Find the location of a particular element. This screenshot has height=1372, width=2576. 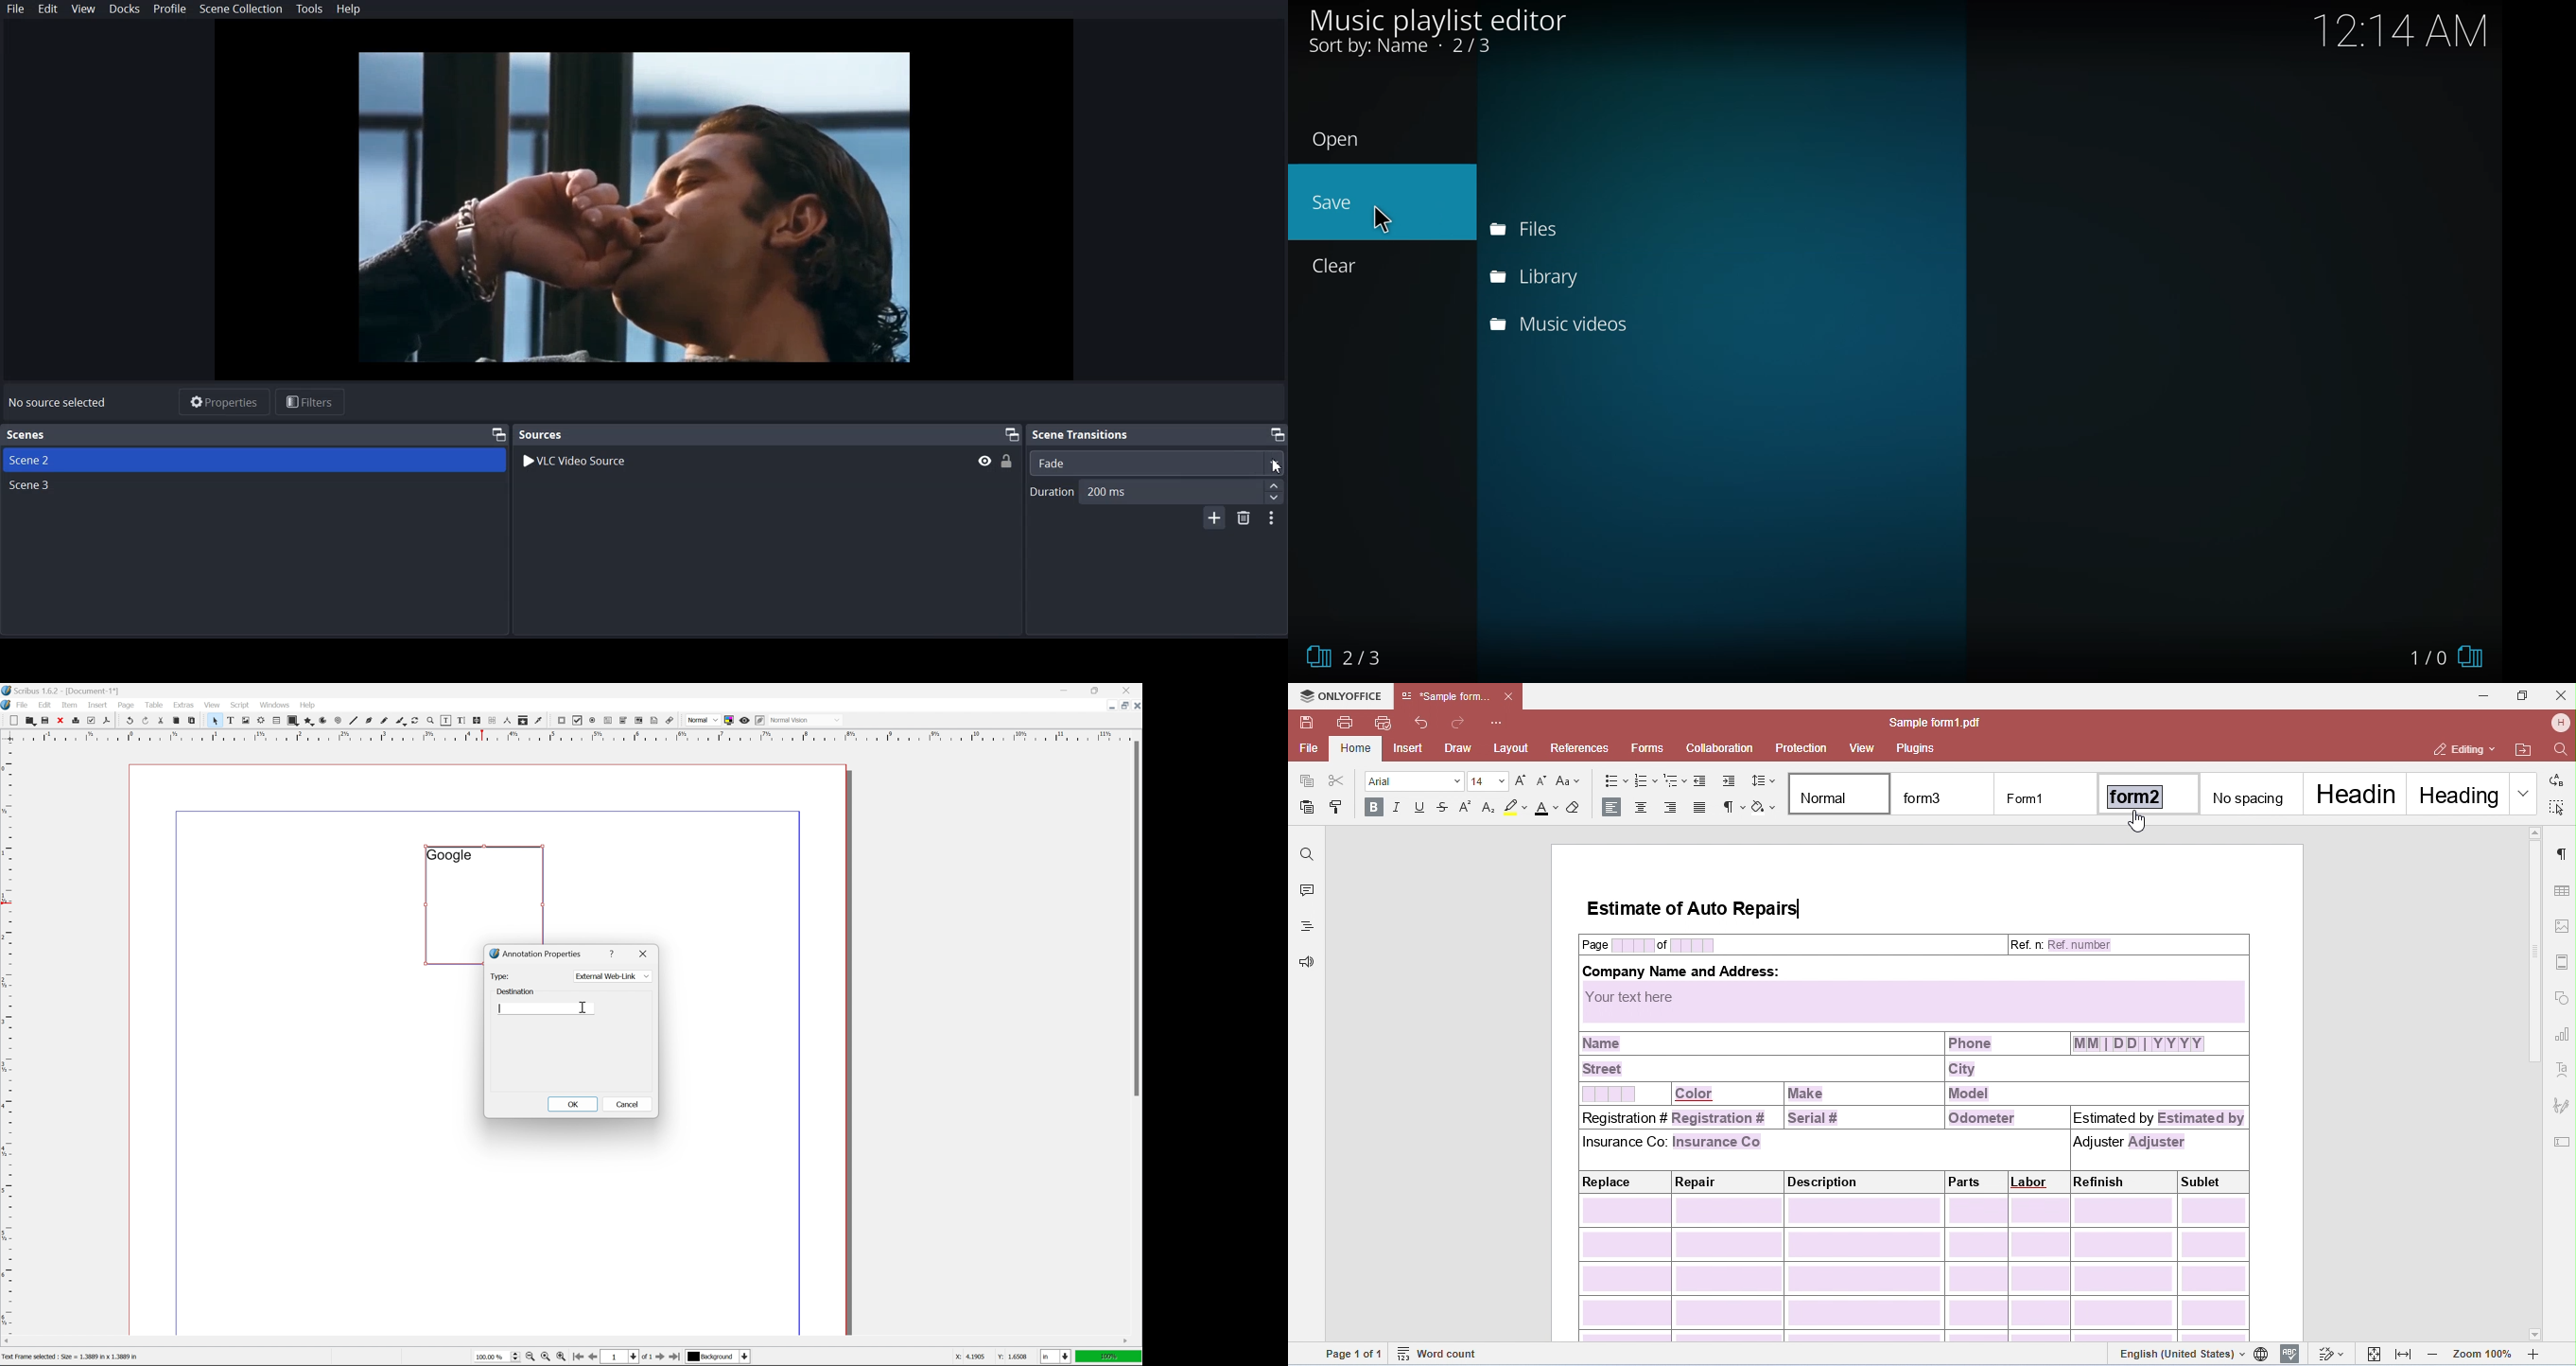

cursor is located at coordinates (584, 1008).